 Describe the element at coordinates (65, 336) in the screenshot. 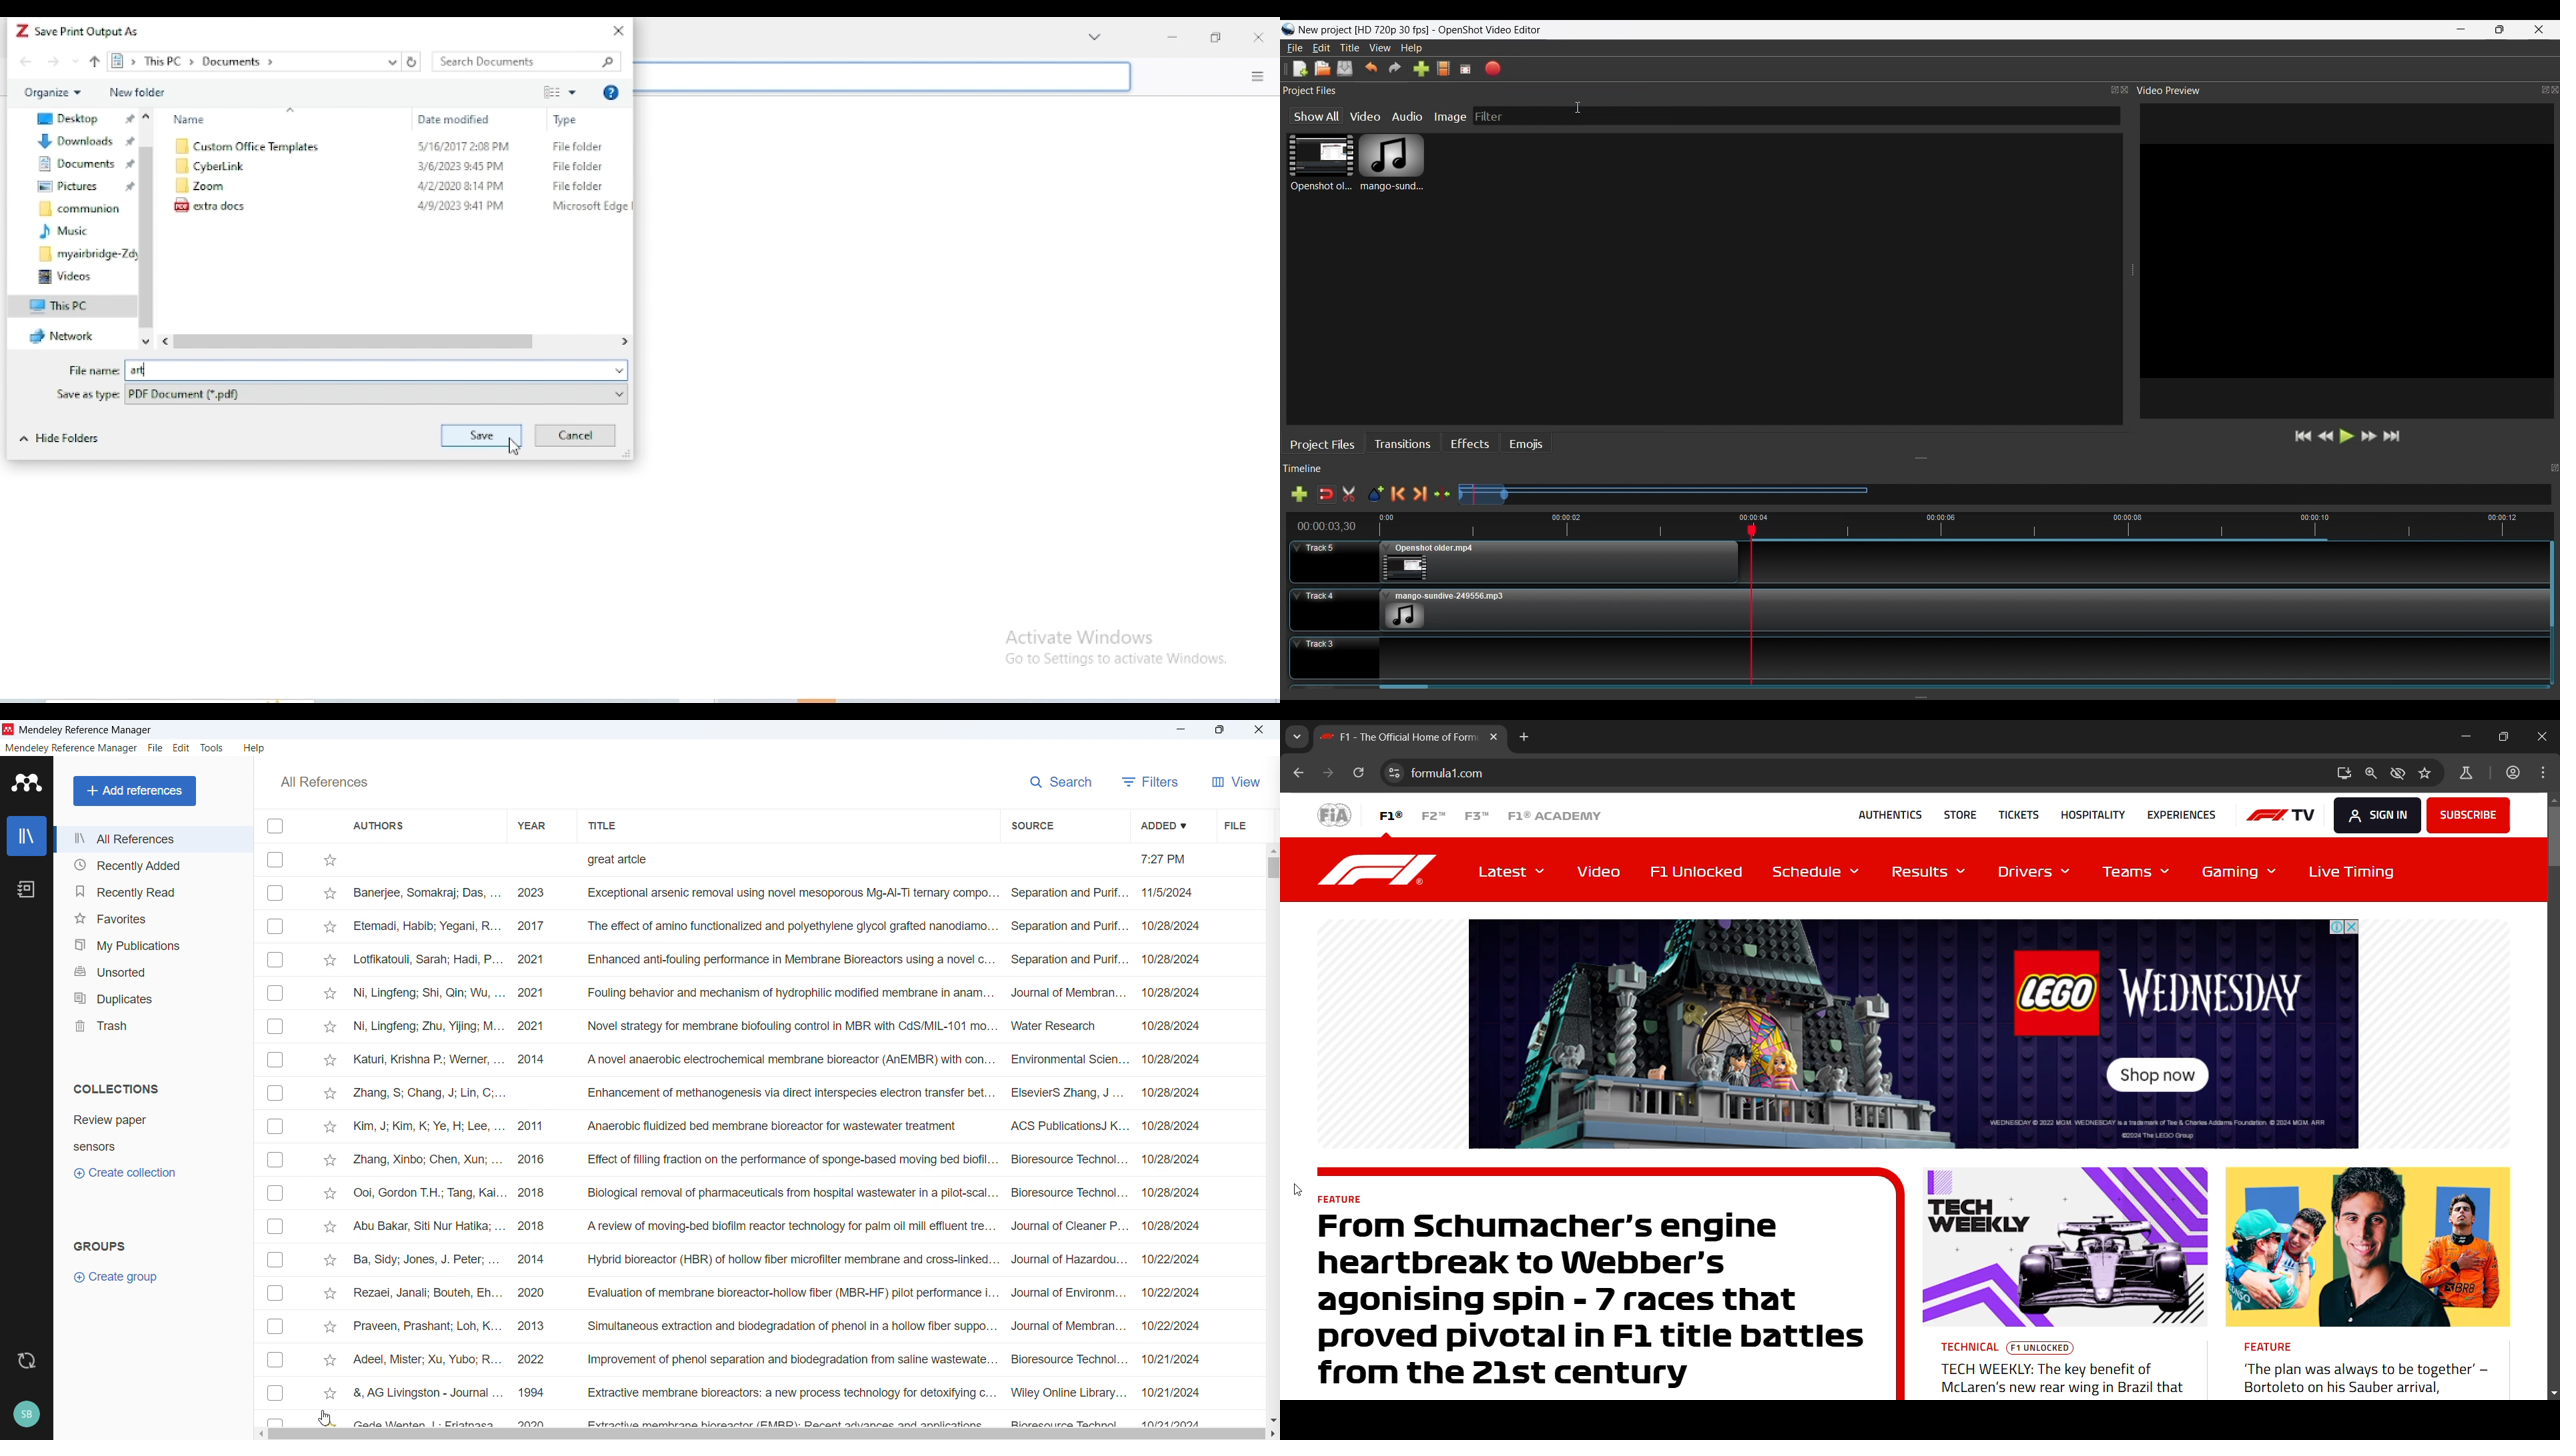

I see `network` at that location.